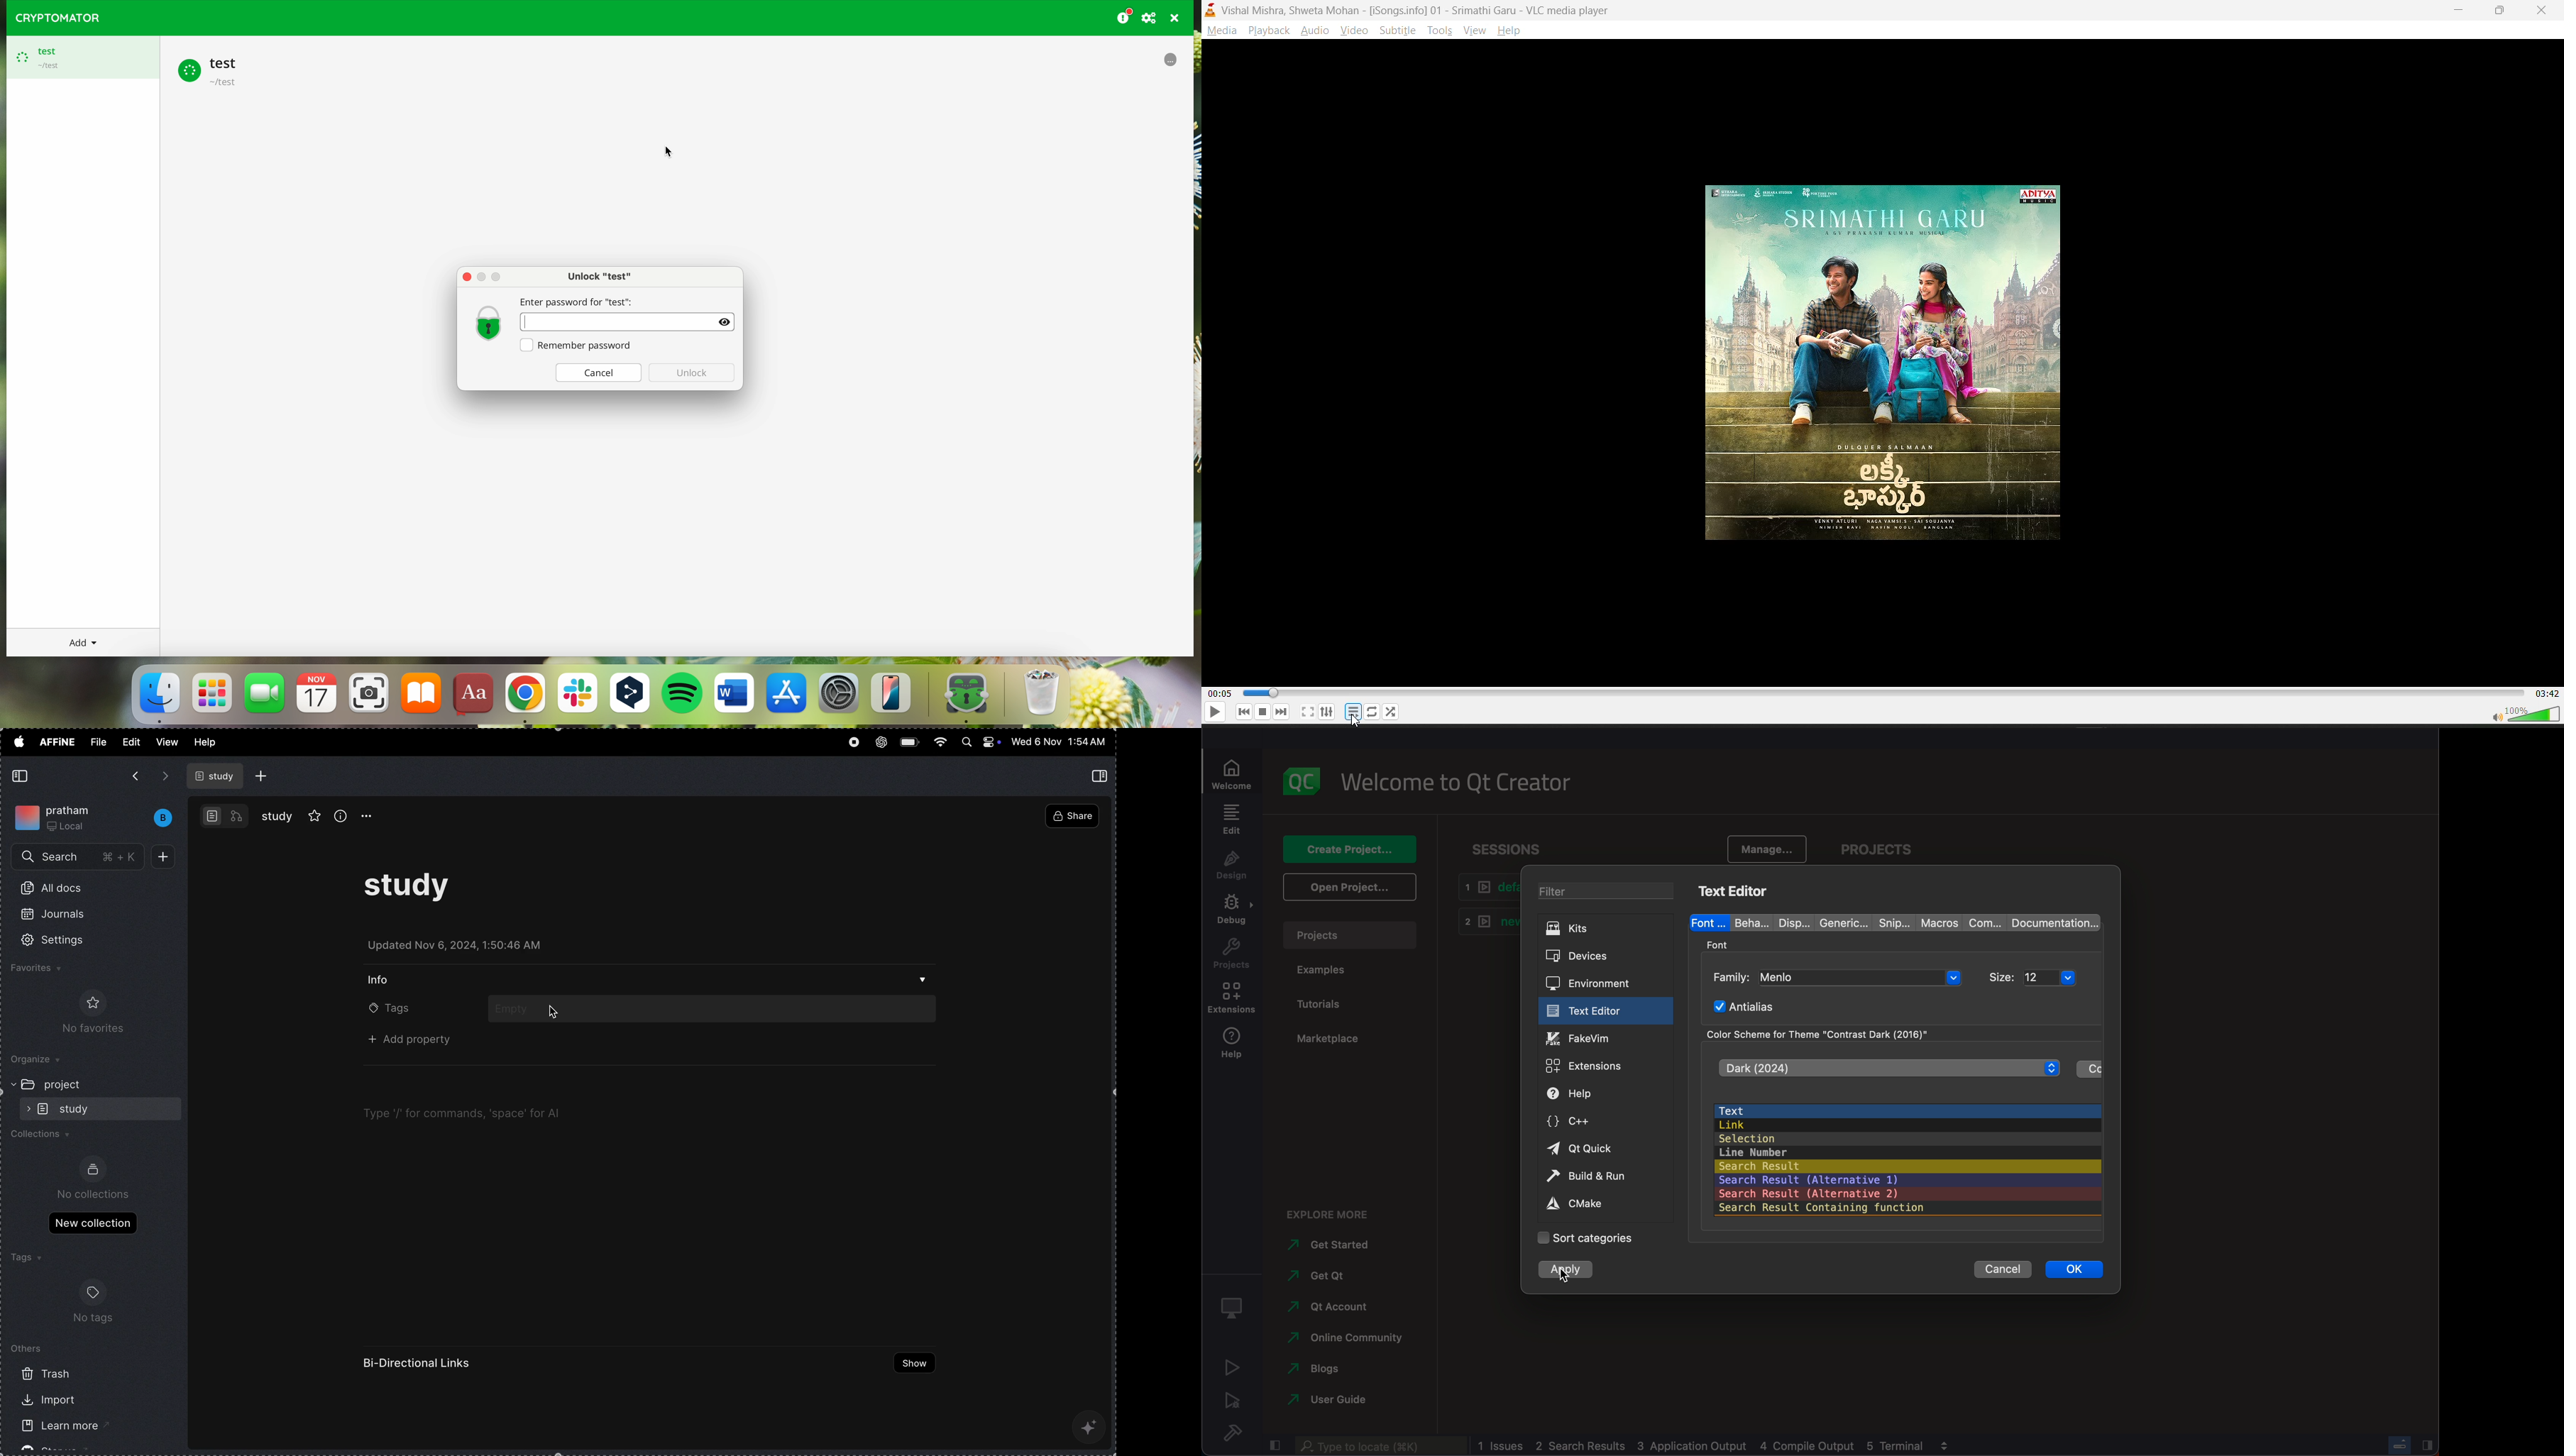 This screenshot has width=2576, height=1456. I want to click on expand/collapse, so click(25, 1109).